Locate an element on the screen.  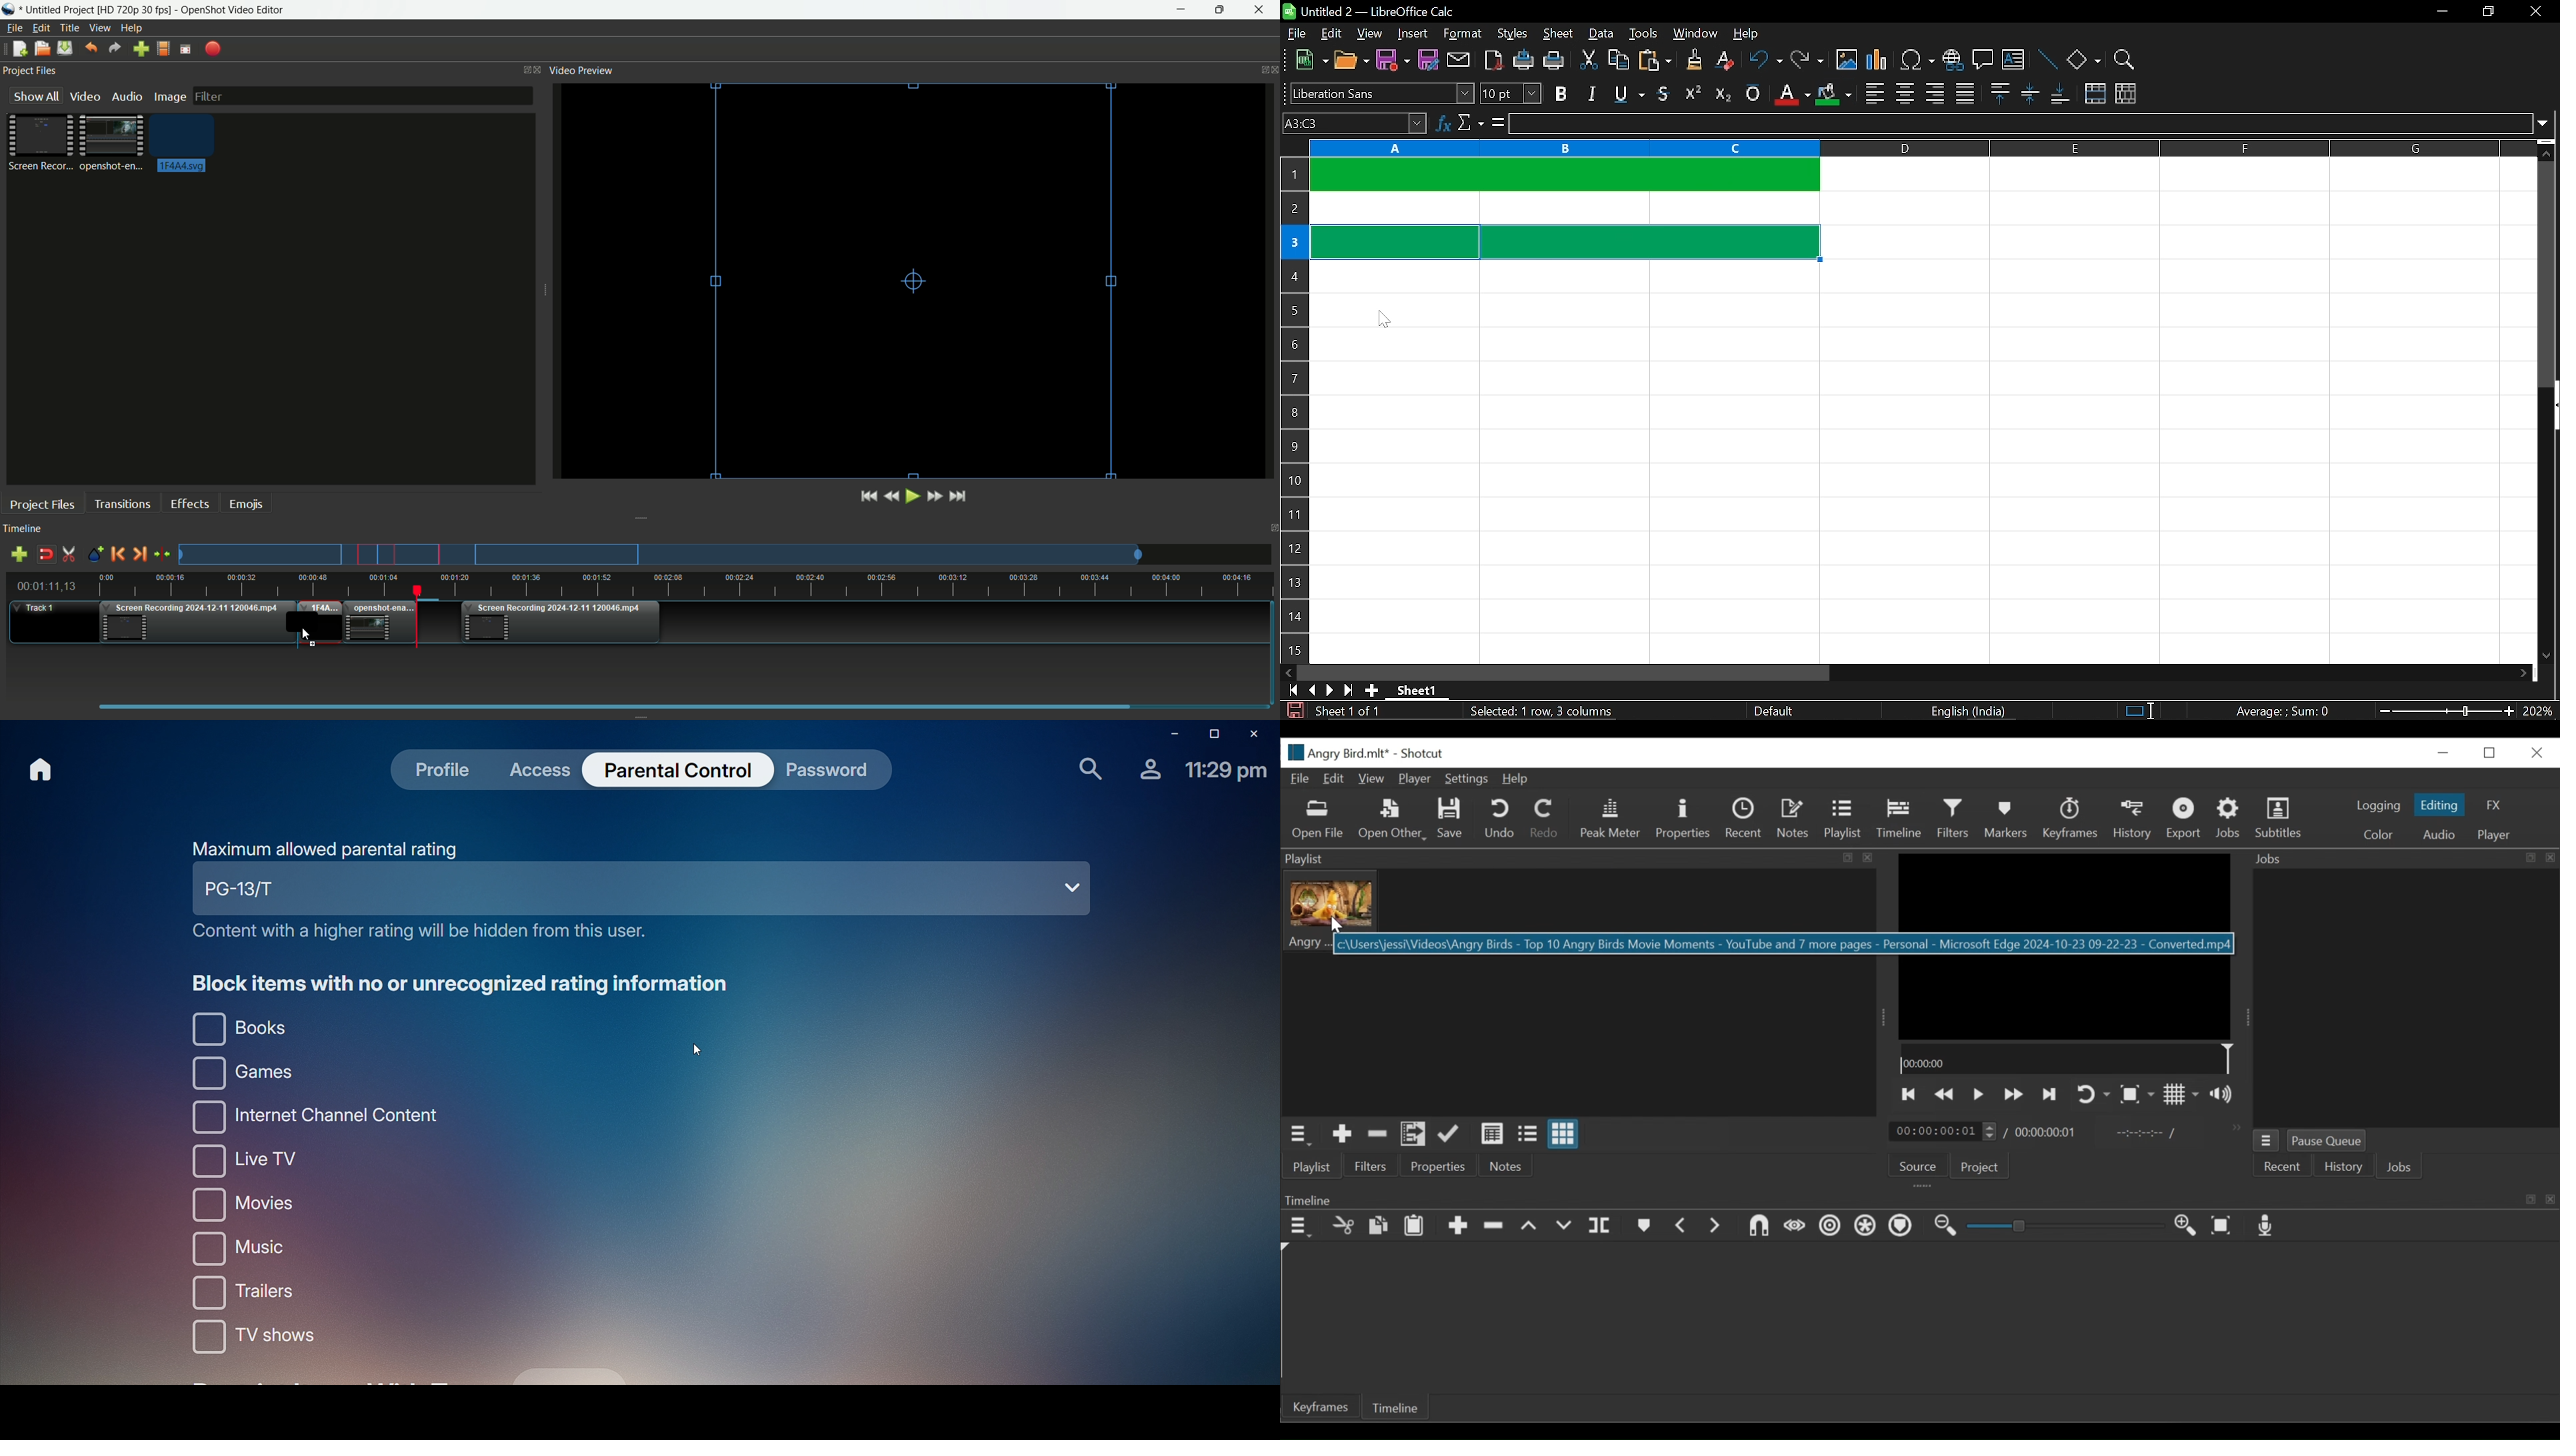
History is located at coordinates (2133, 819).